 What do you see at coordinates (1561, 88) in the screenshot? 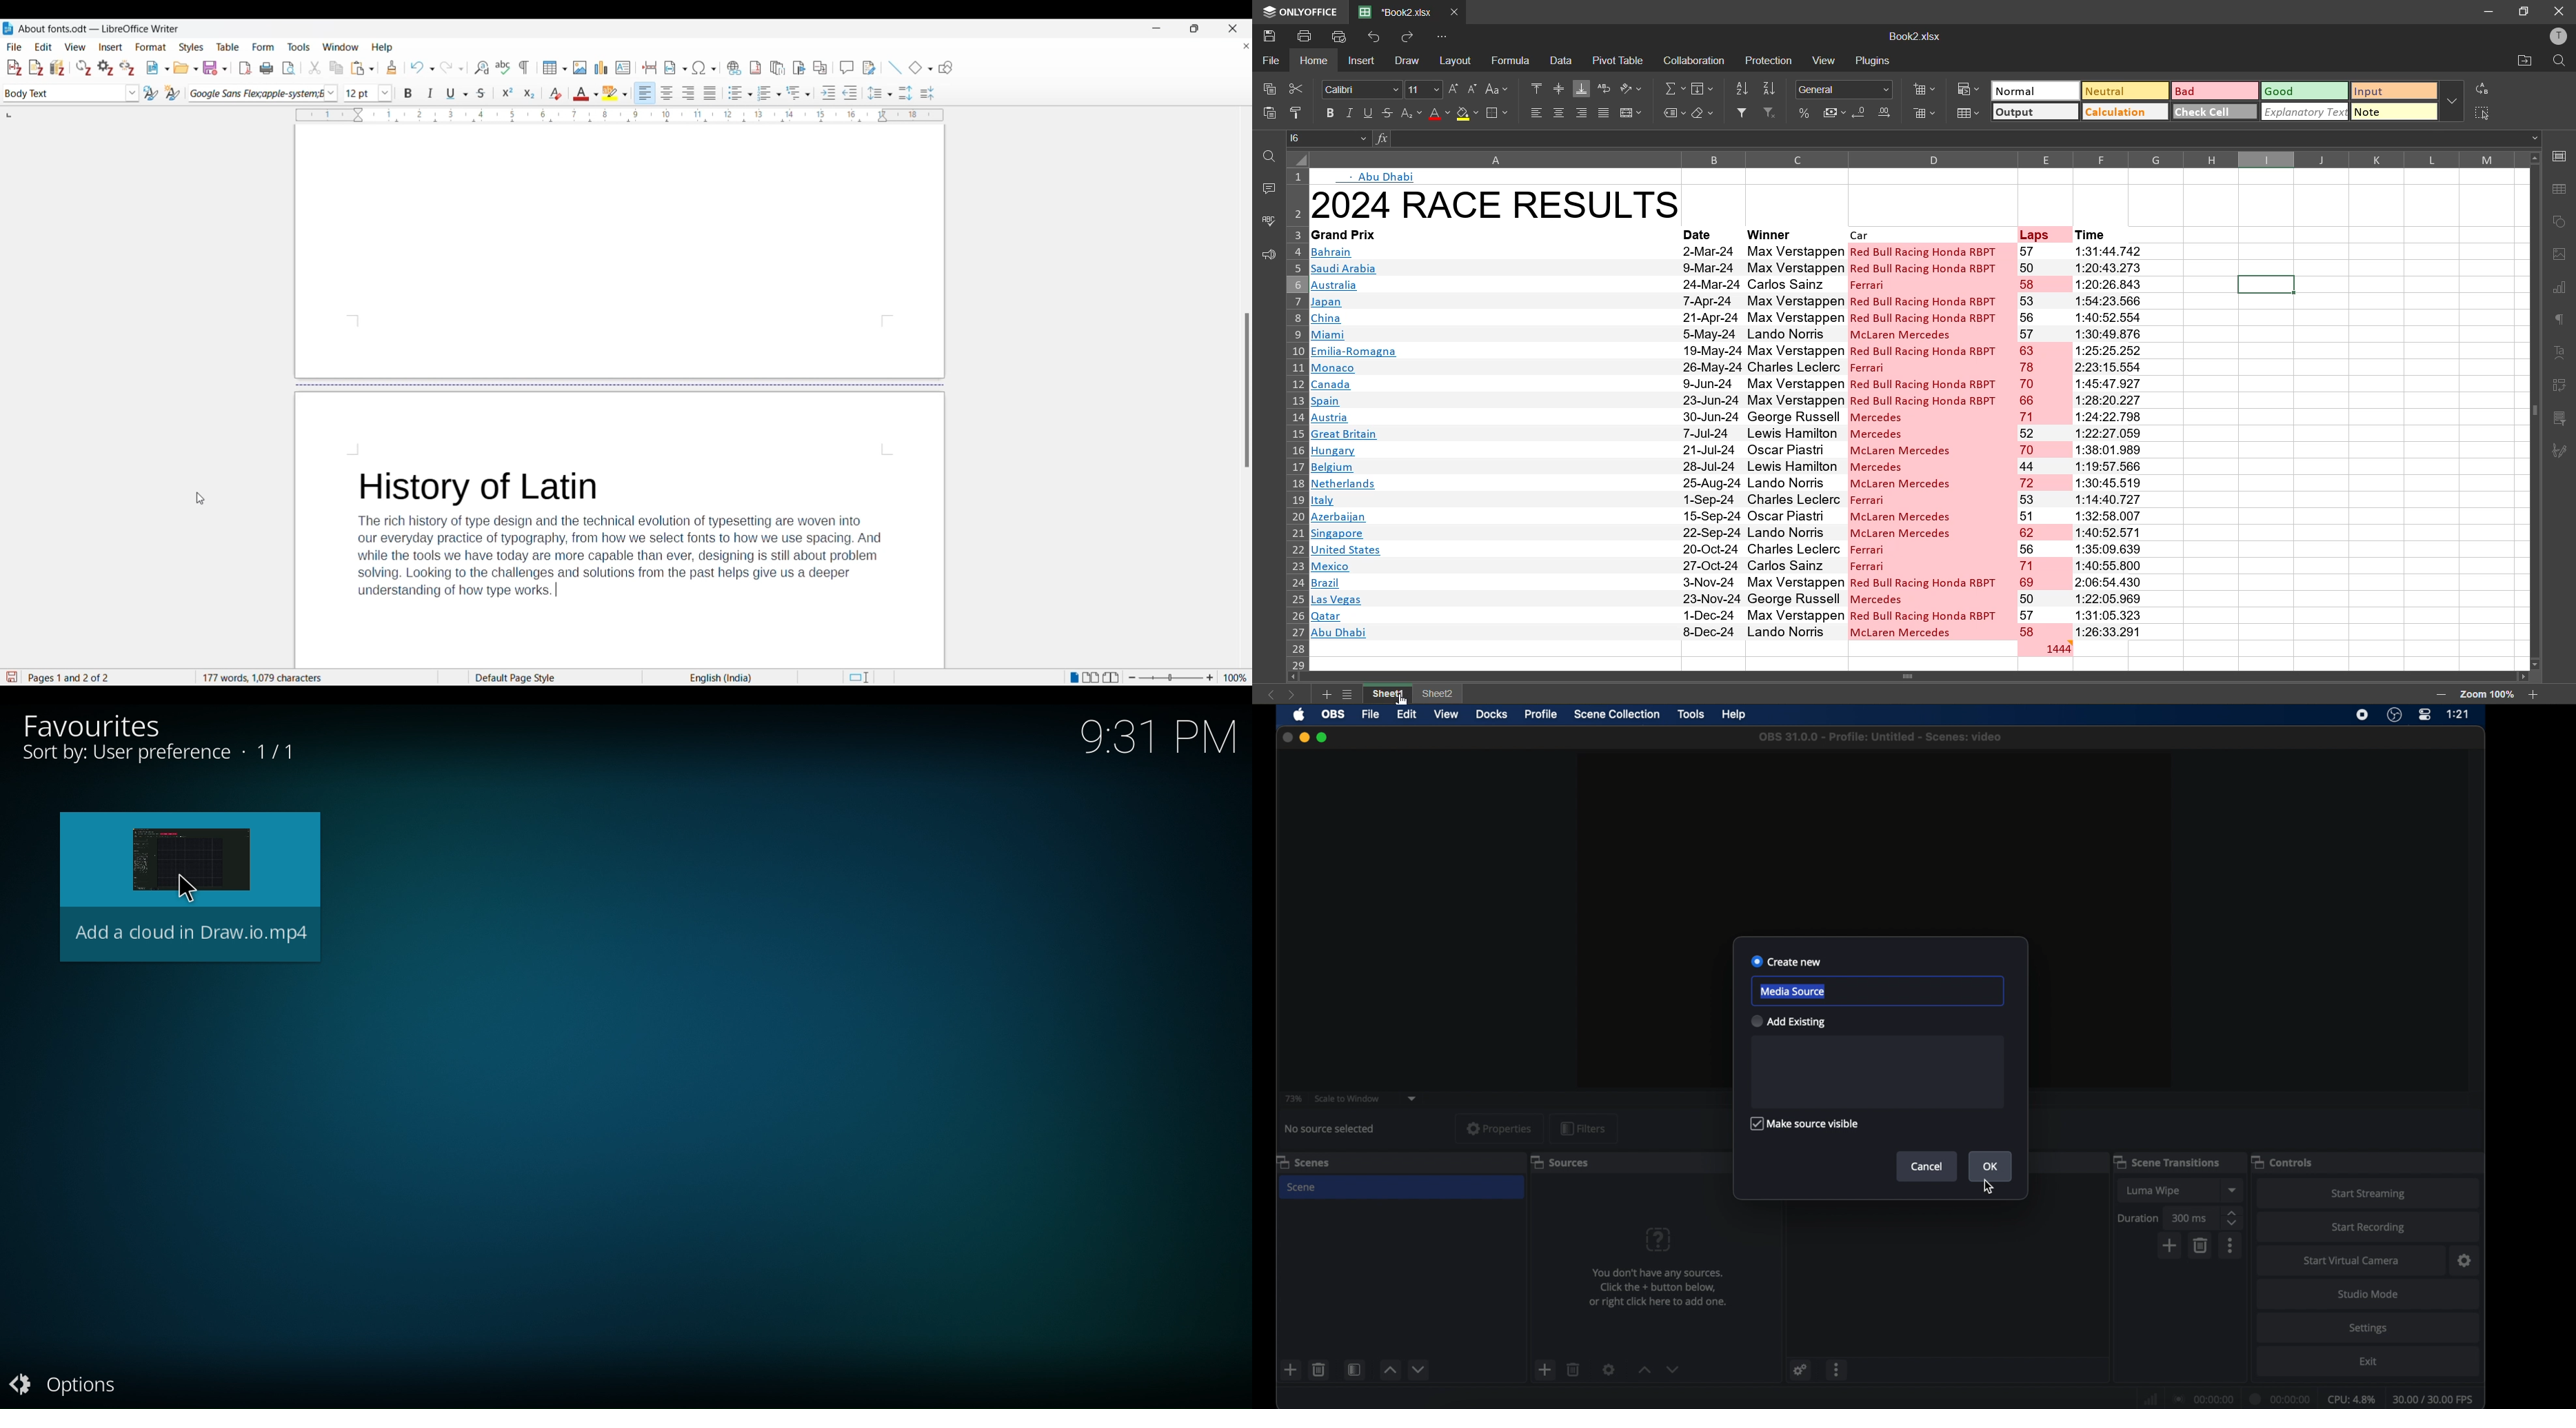
I see `align middle ` at bounding box center [1561, 88].